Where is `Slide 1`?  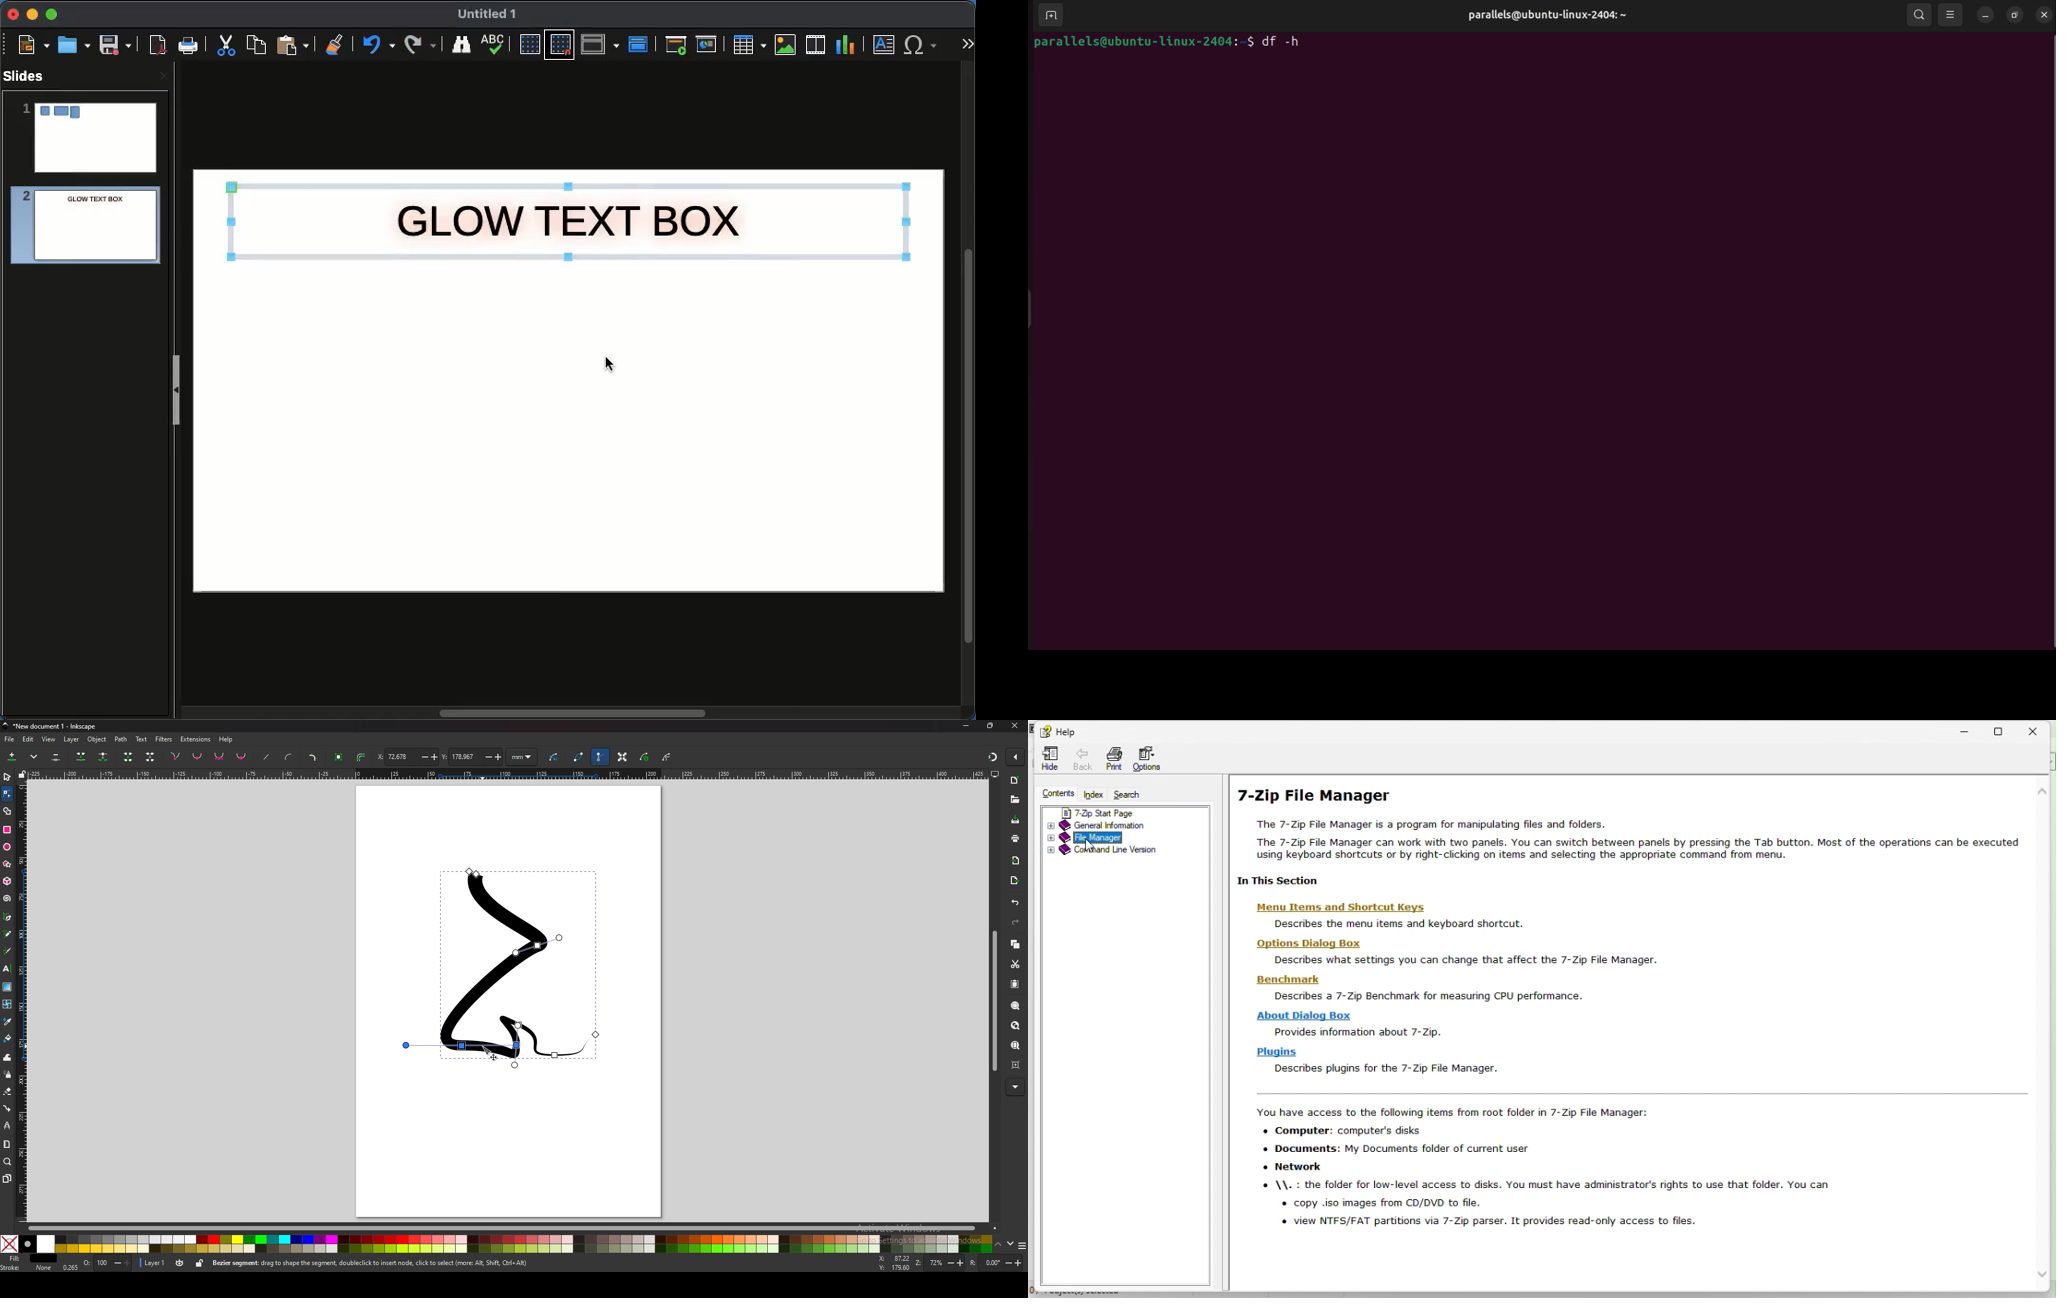 Slide 1 is located at coordinates (88, 138).